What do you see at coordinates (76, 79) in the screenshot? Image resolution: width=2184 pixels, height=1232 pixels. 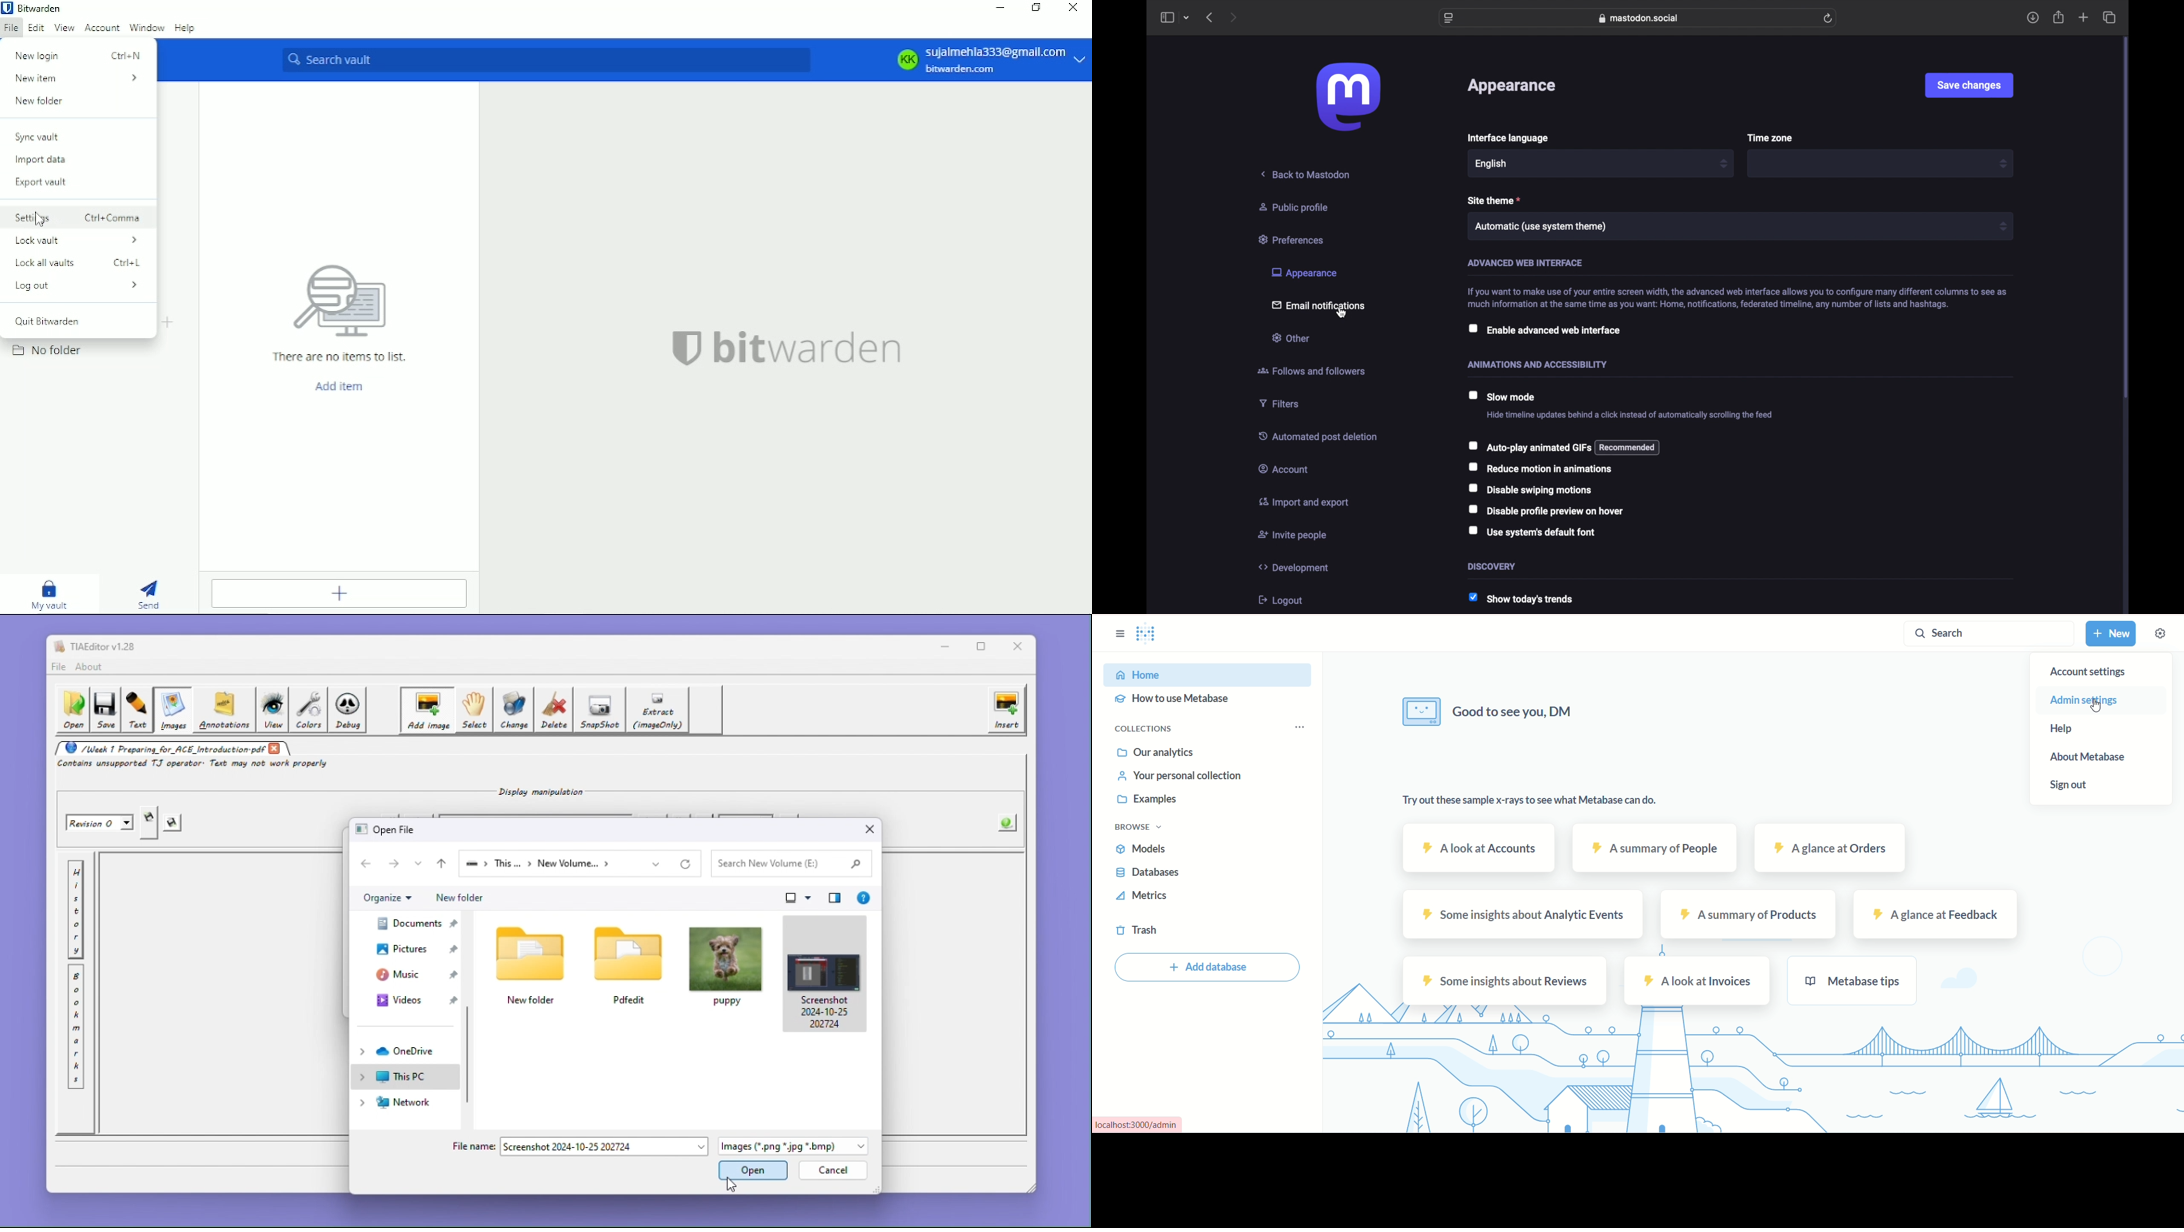 I see `New item` at bounding box center [76, 79].